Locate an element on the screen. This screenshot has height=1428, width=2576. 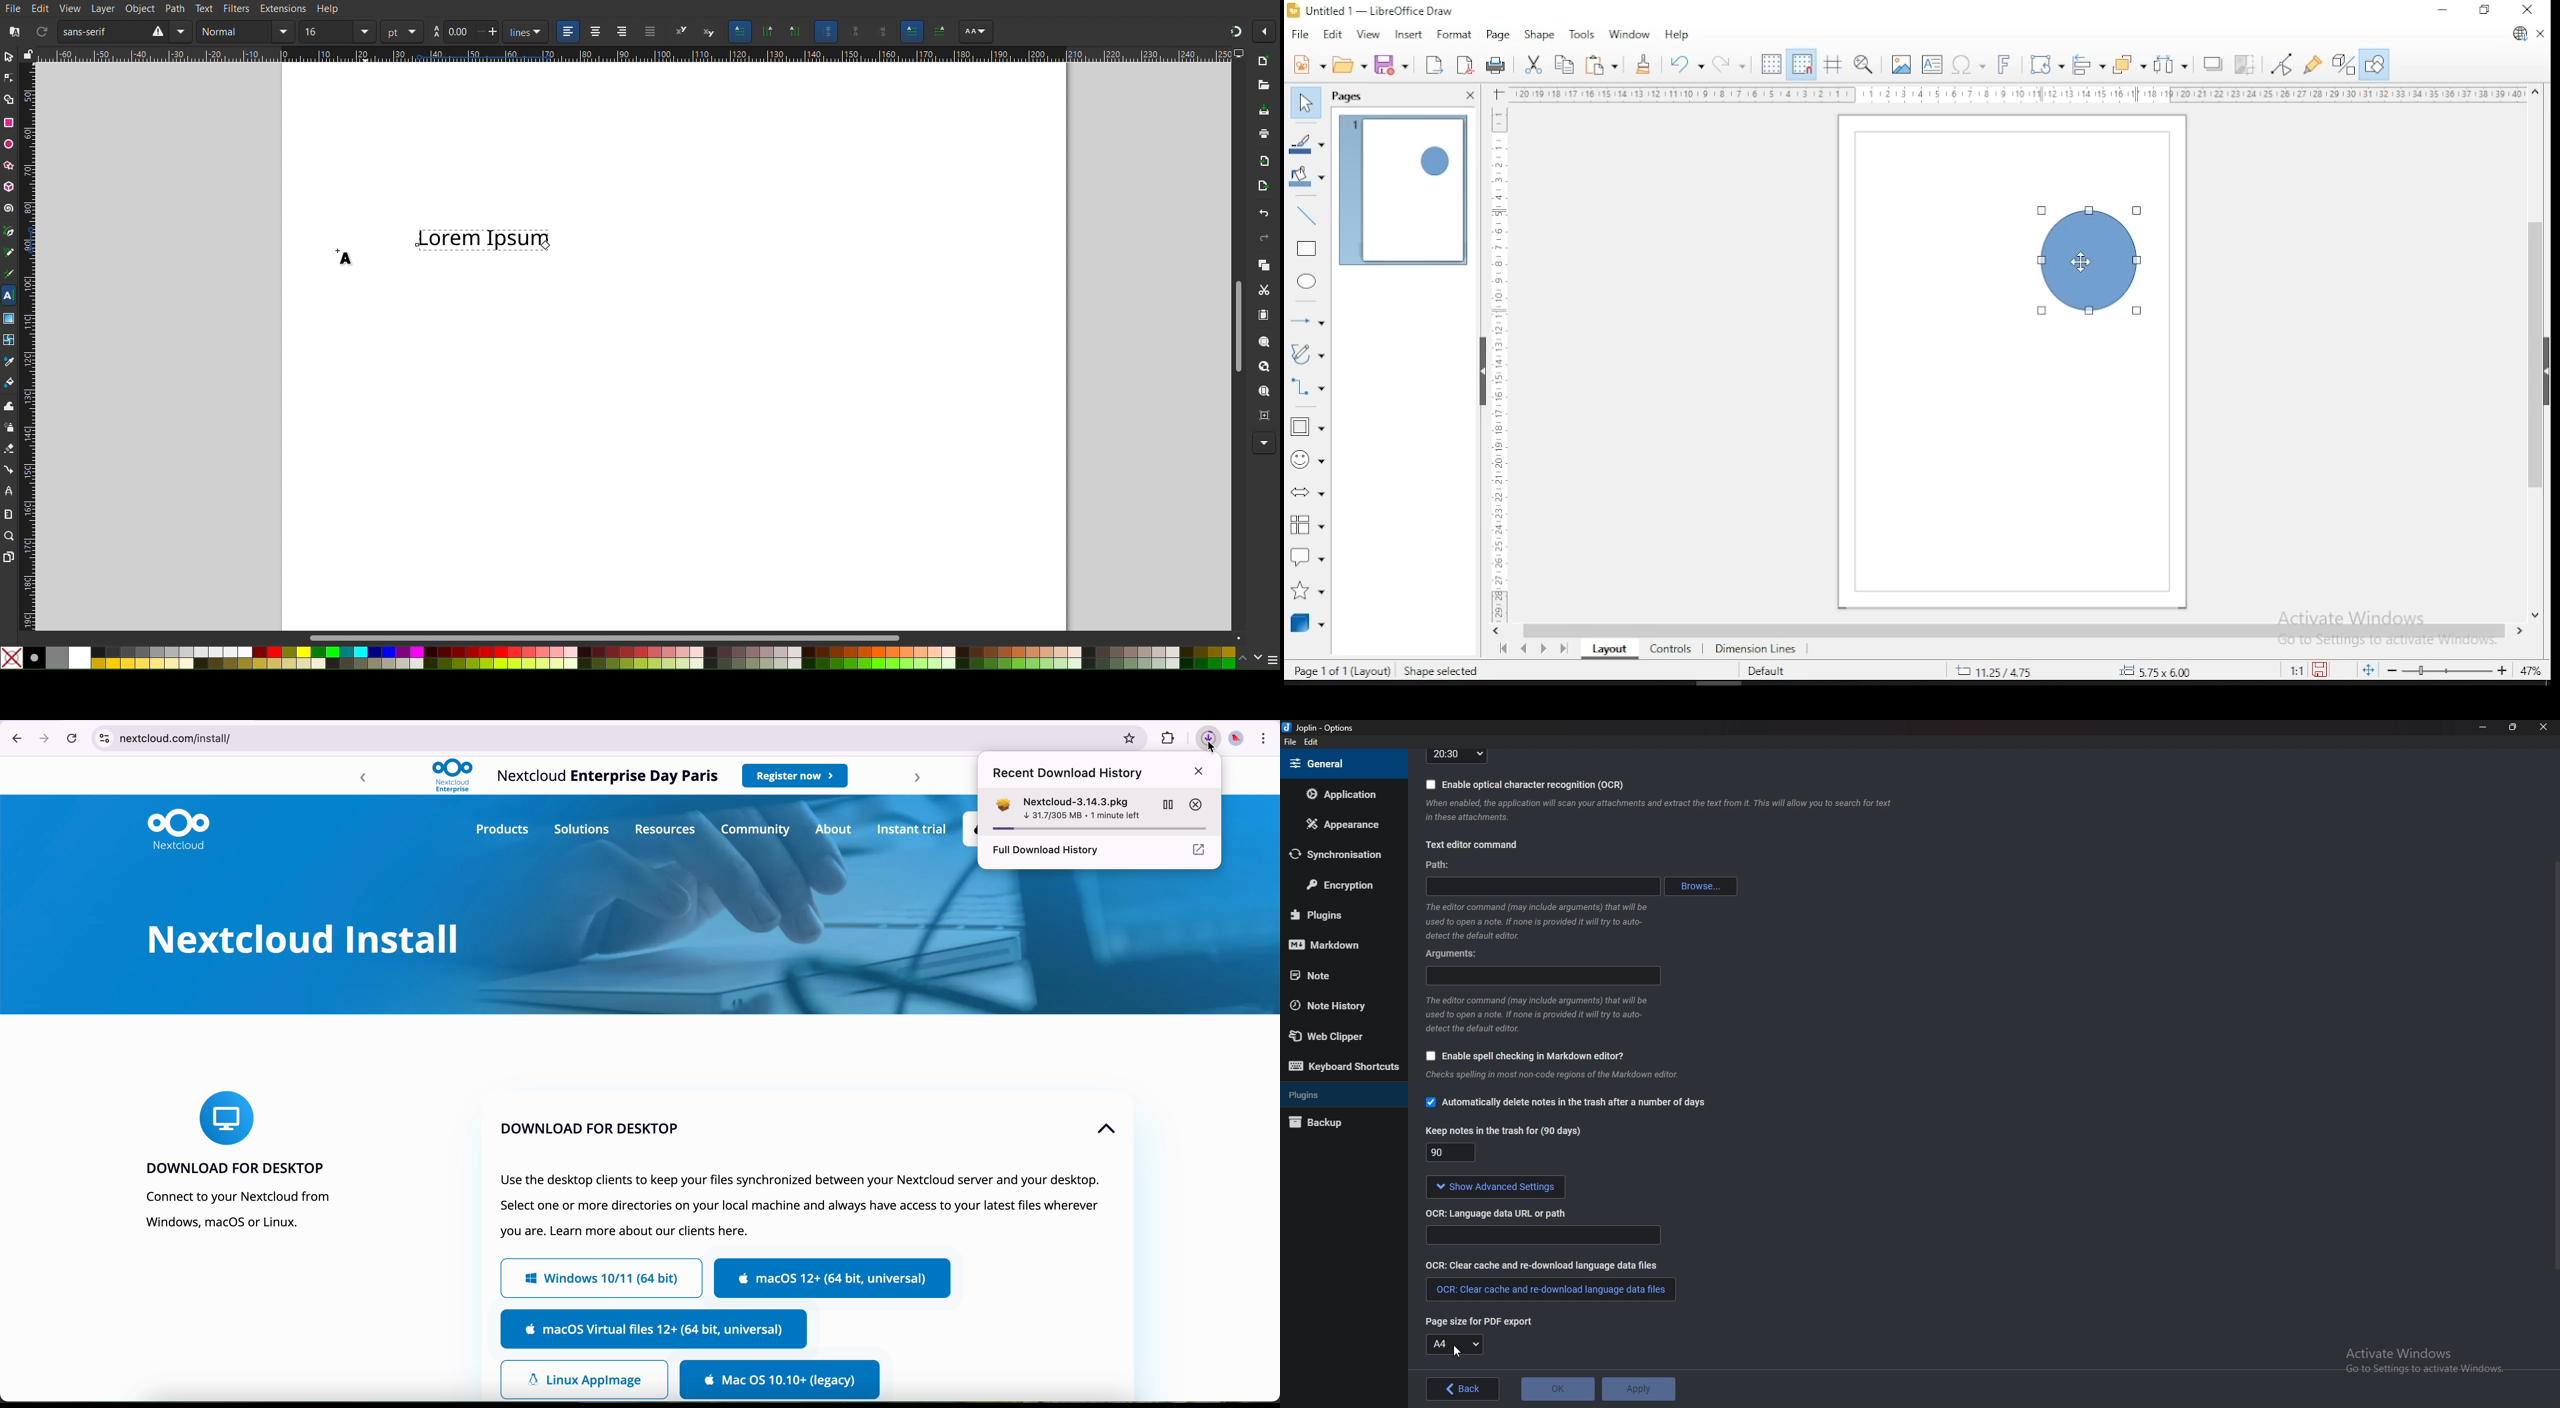
export as PDF is located at coordinates (1466, 63).